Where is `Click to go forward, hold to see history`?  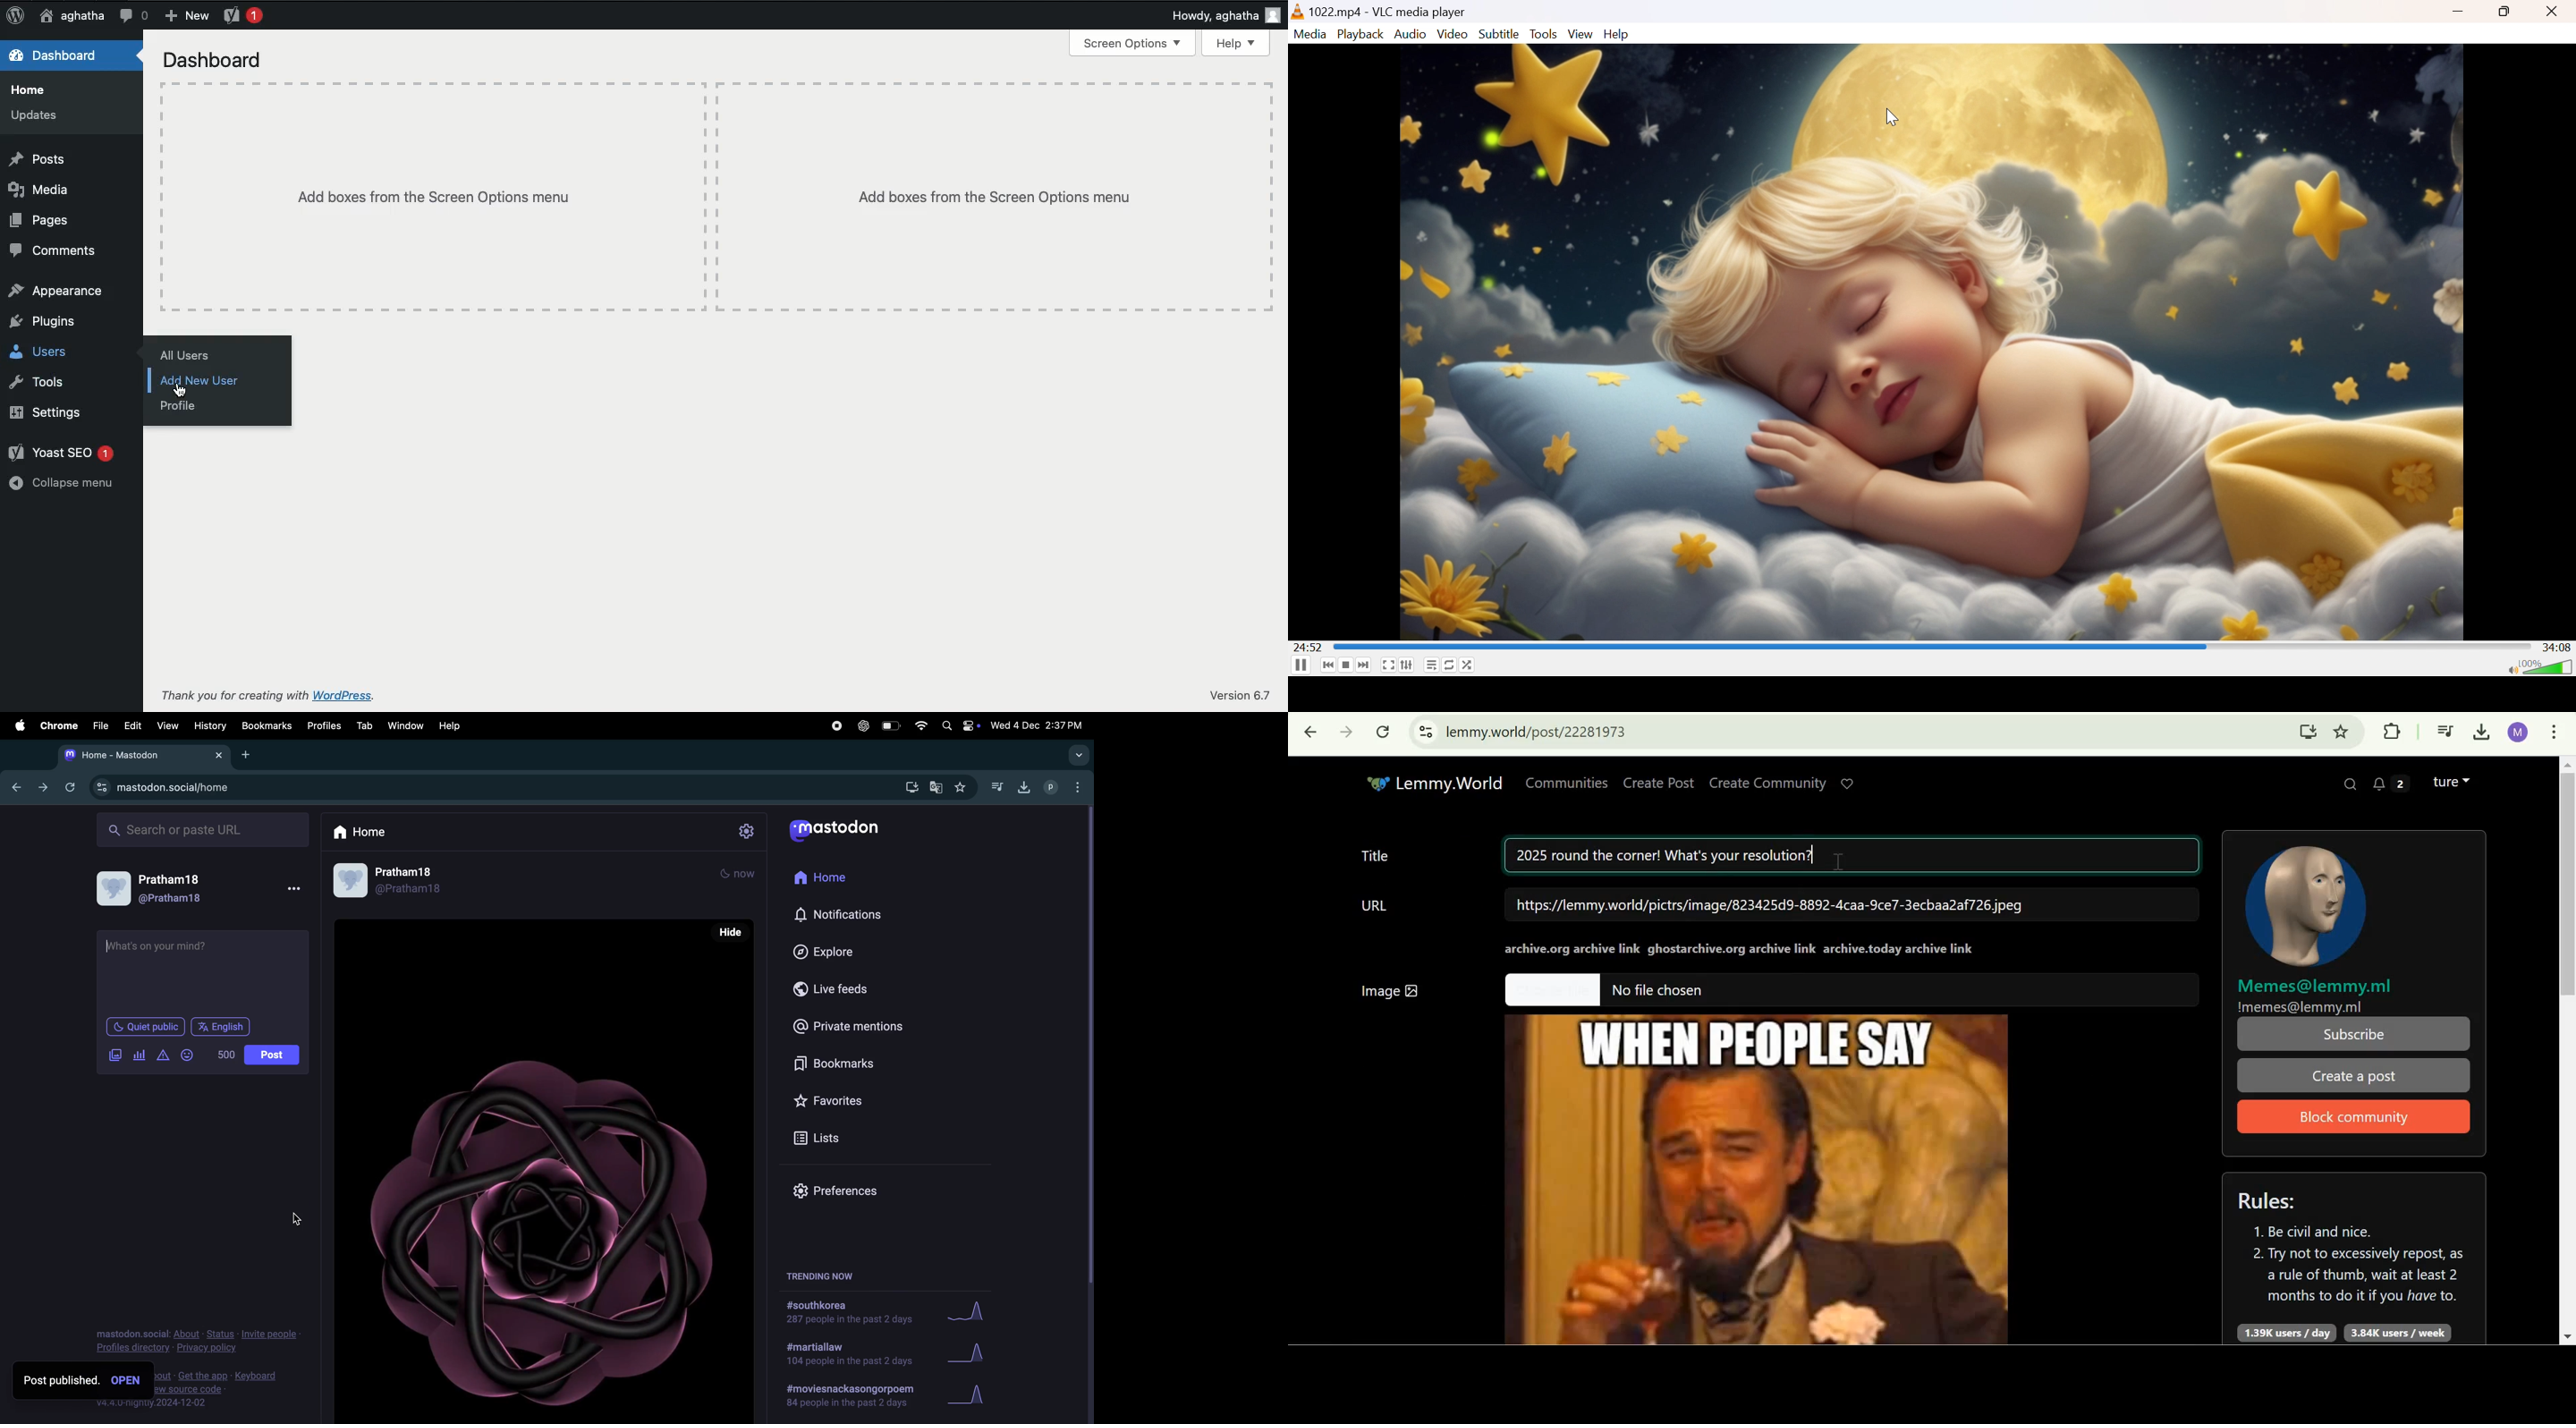
Click to go forward, hold to see history is located at coordinates (1347, 732).